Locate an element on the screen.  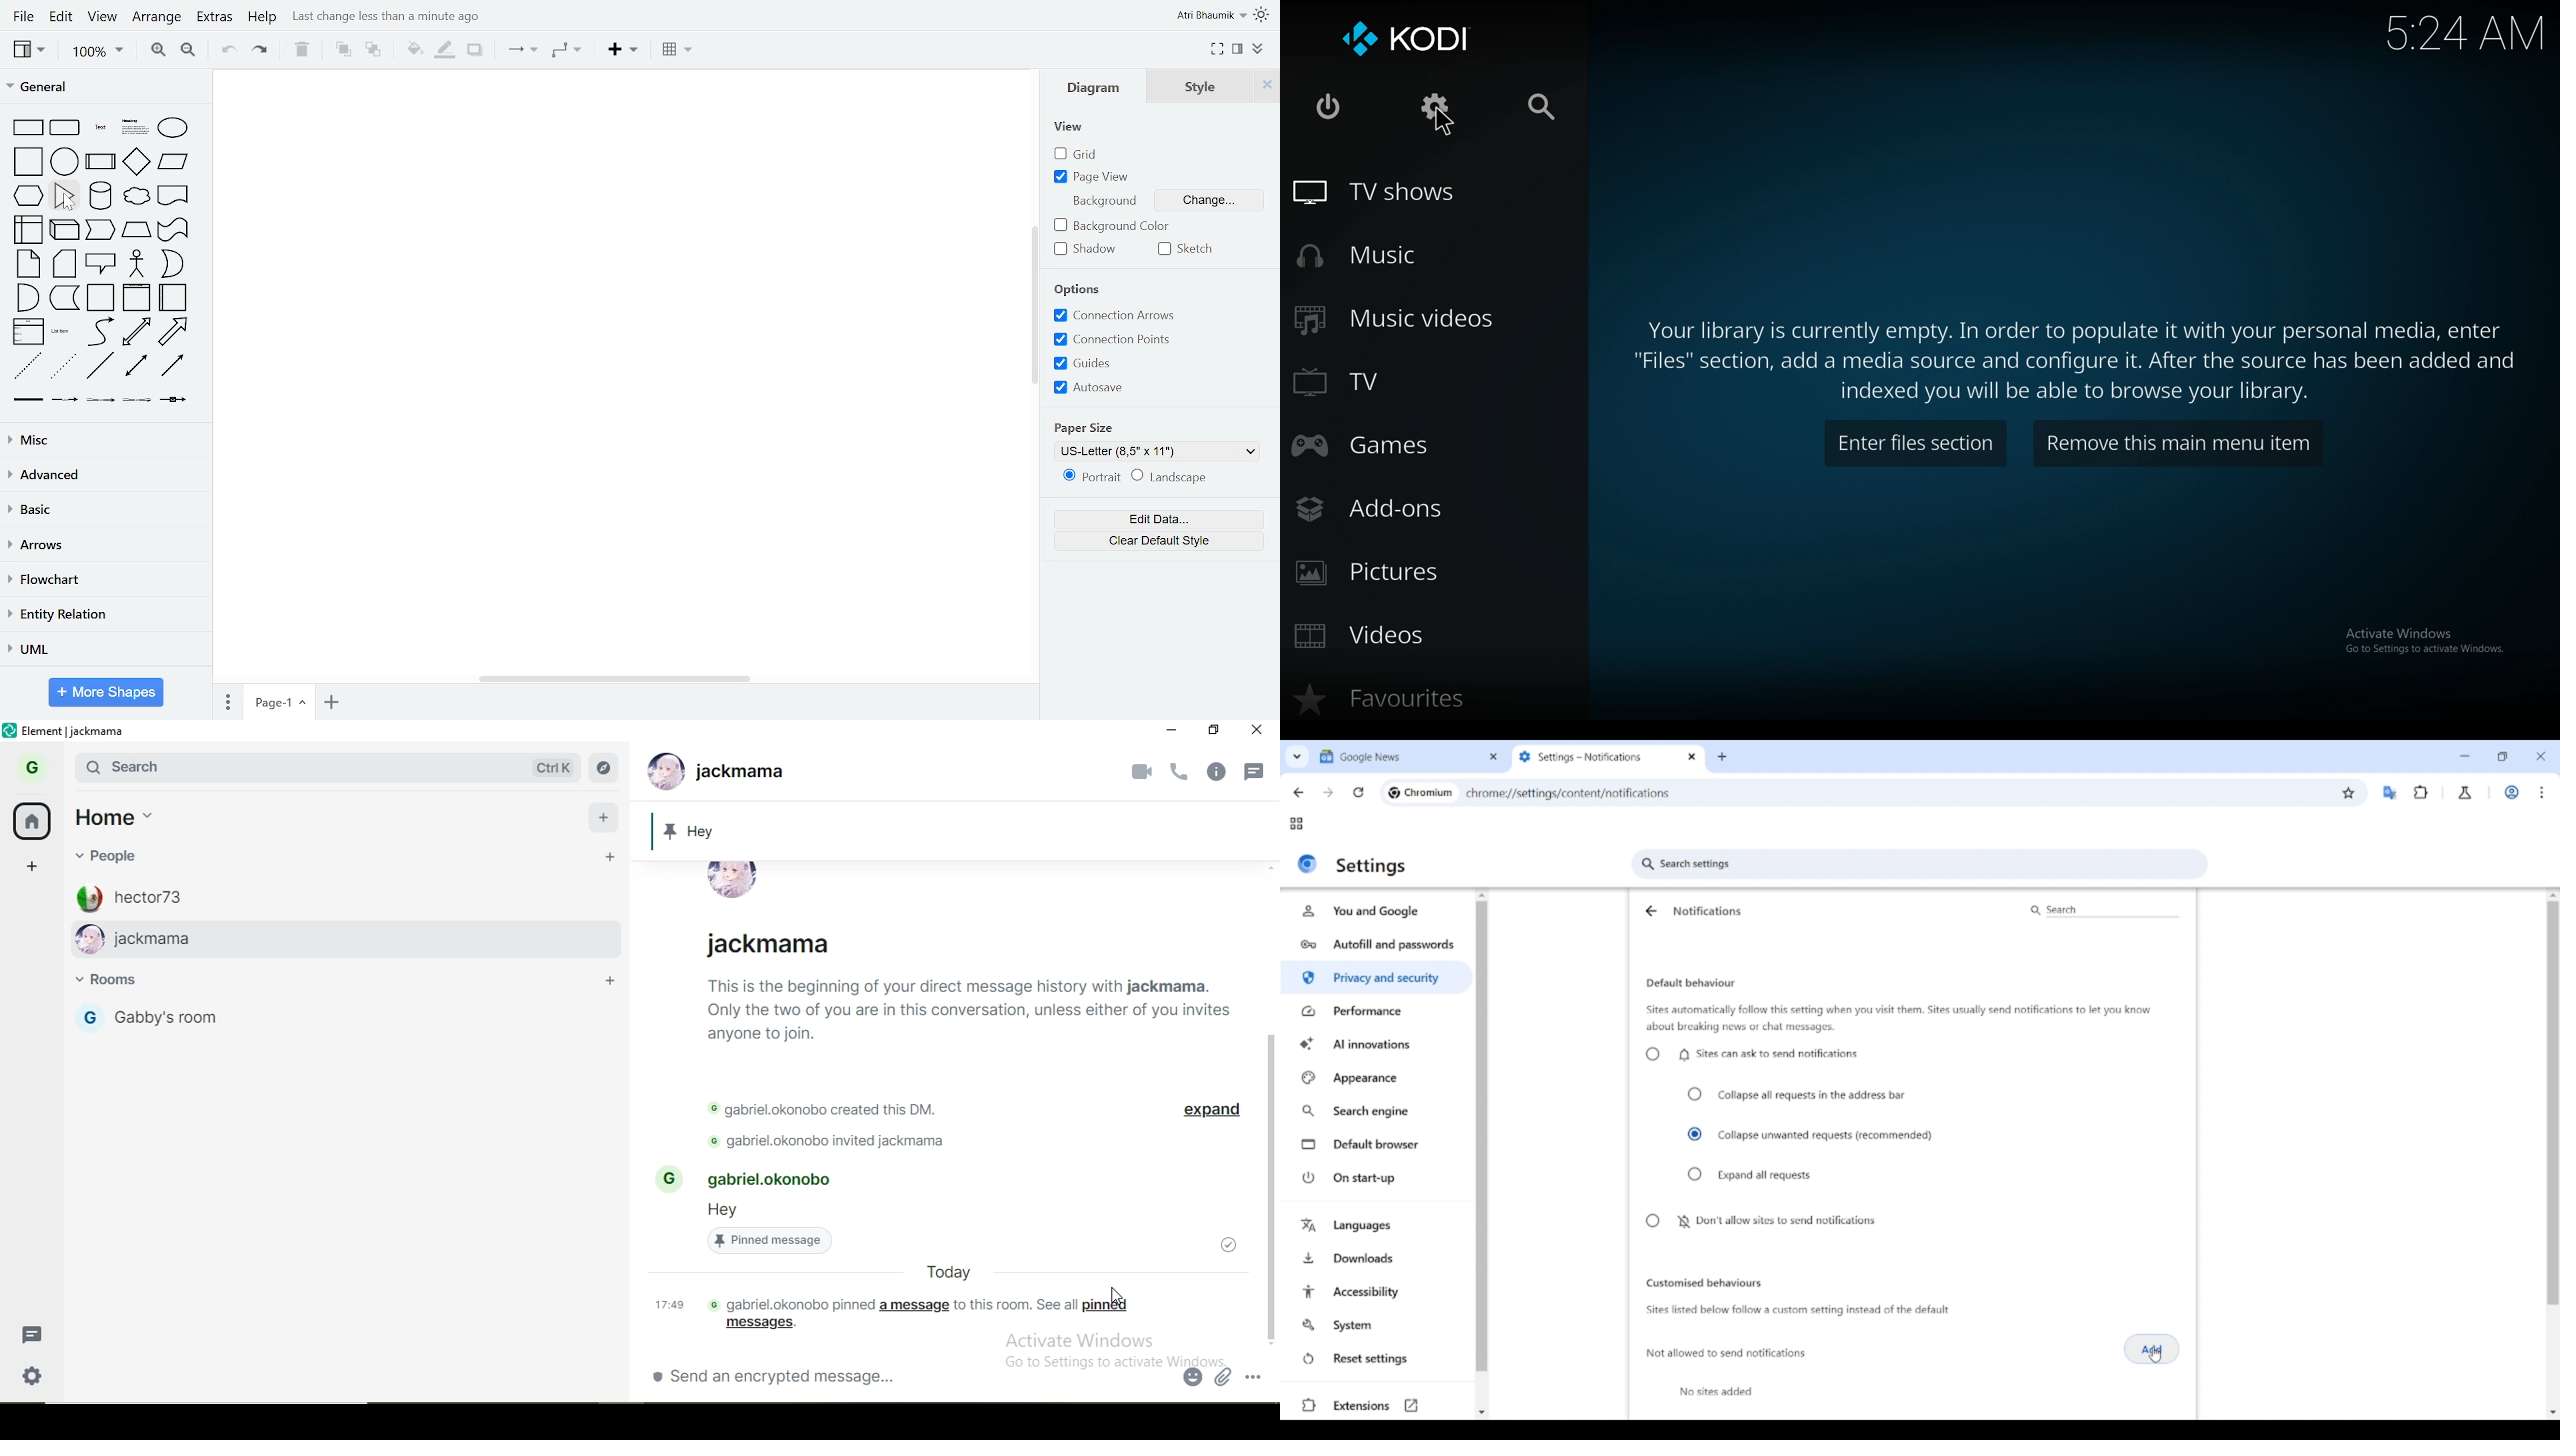
logo is located at coordinates (9, 733).